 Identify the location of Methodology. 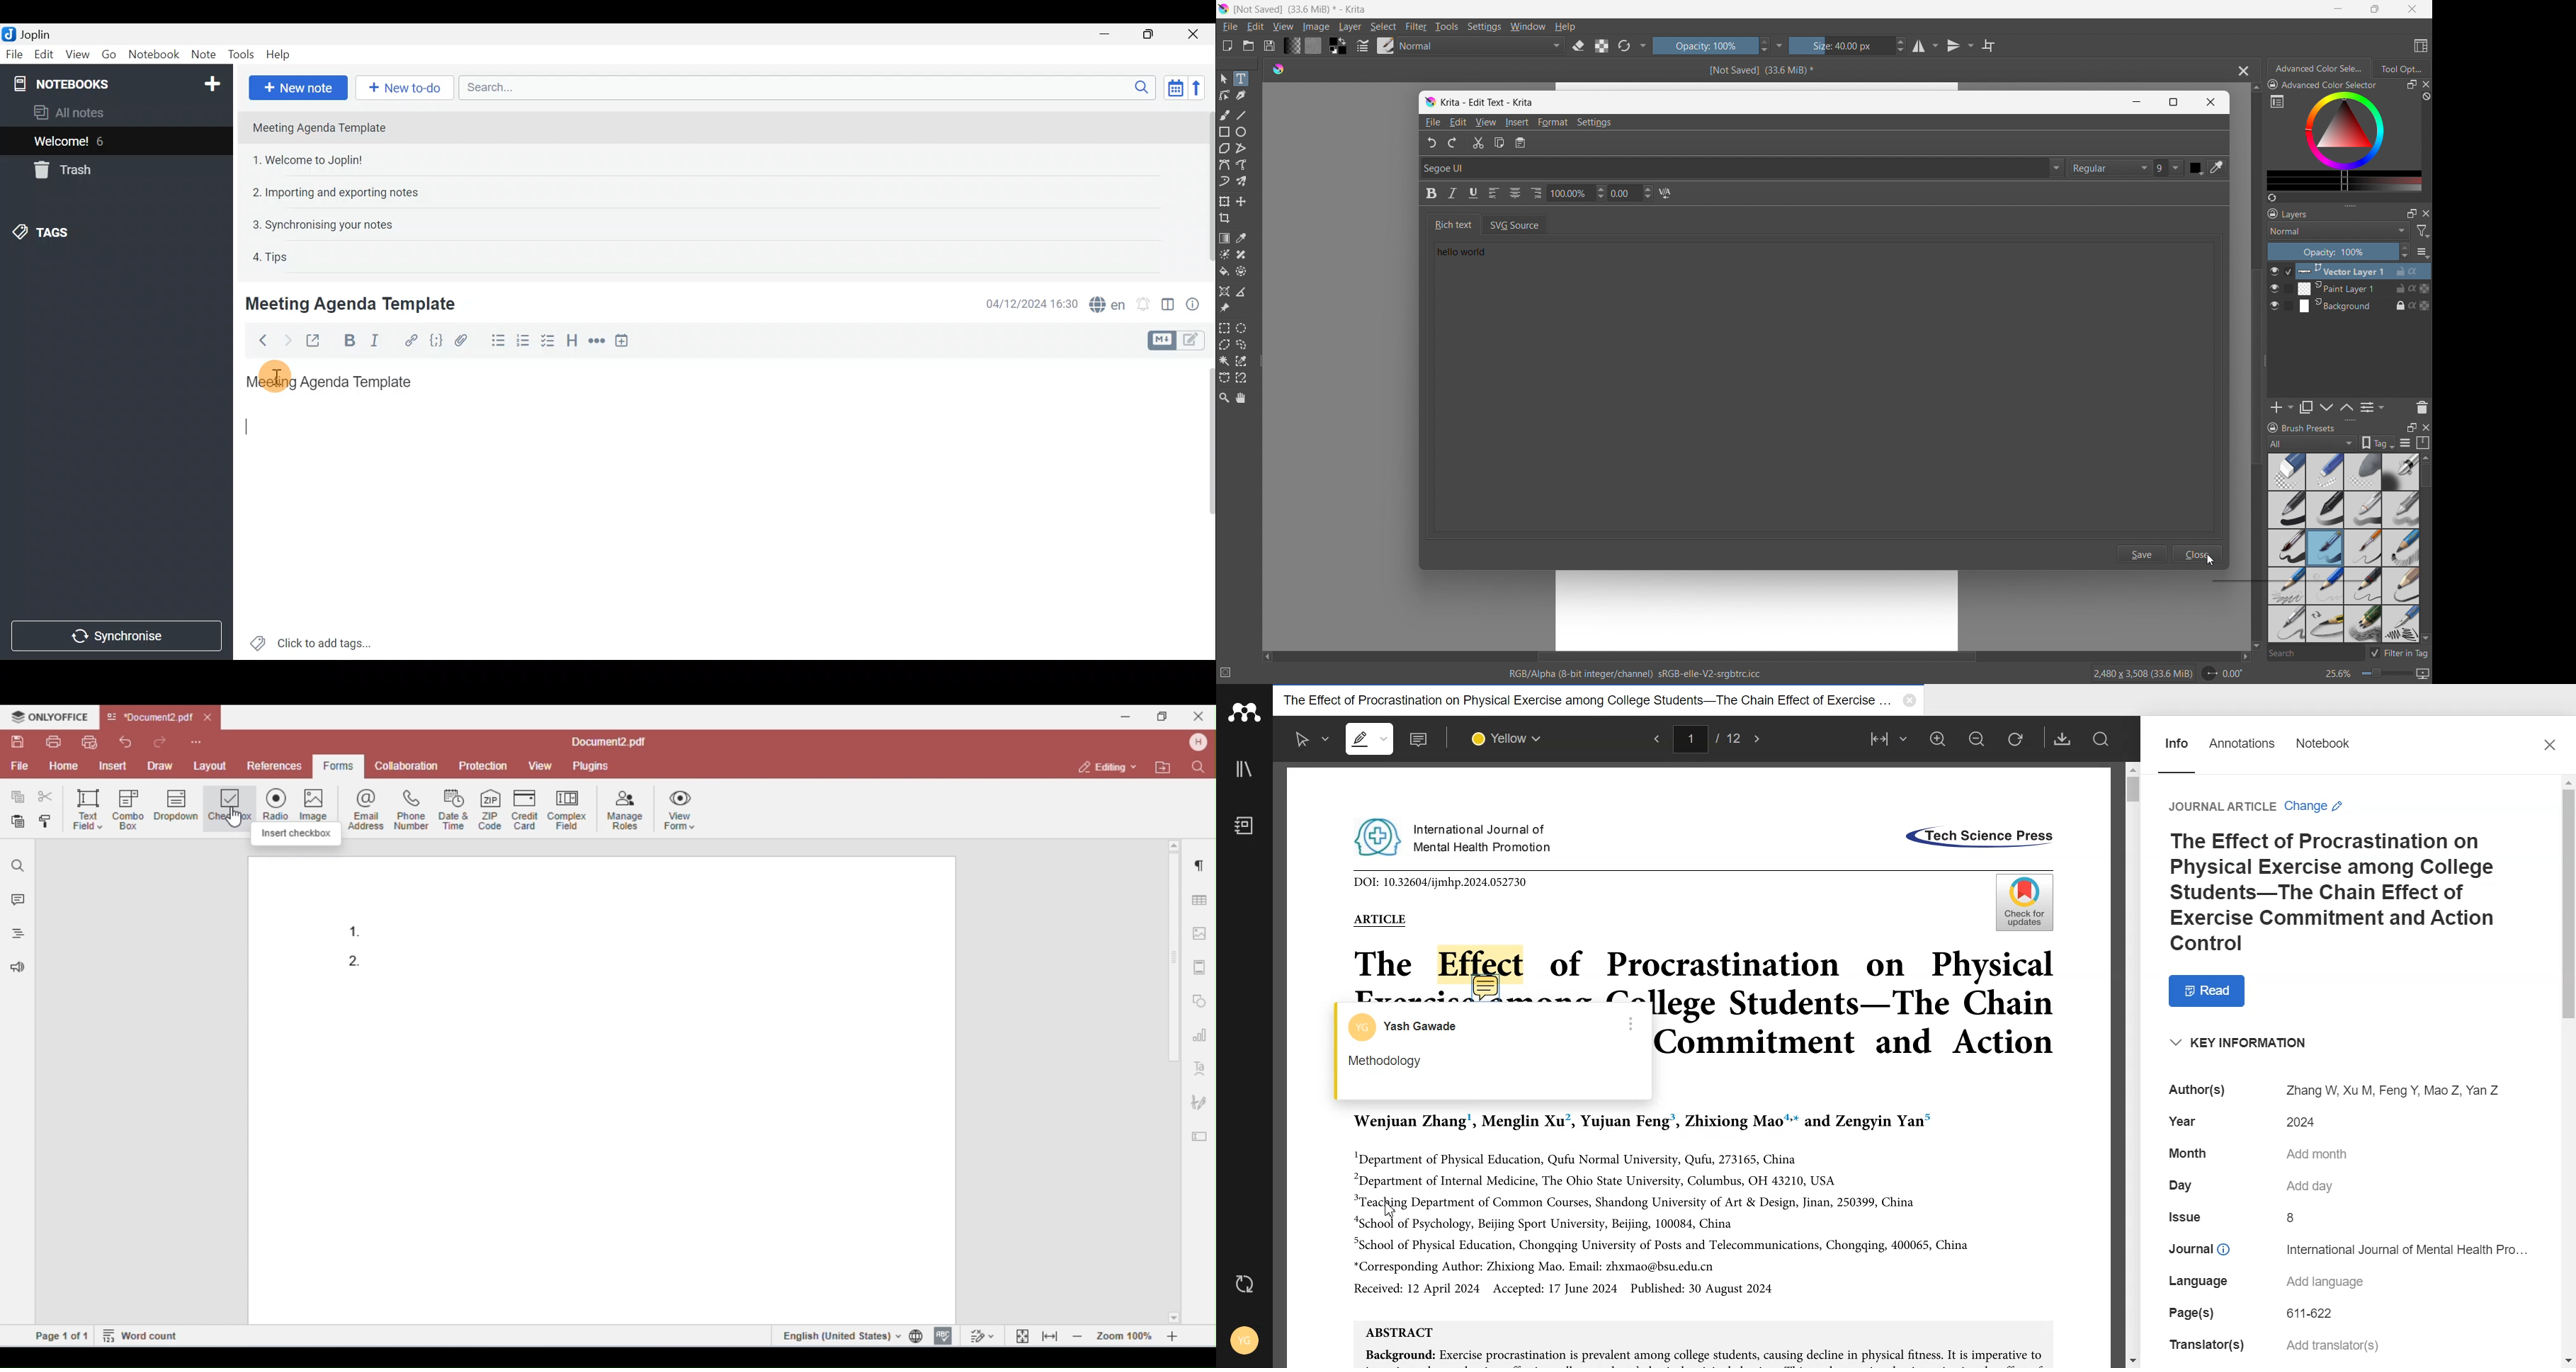
(1480, 1068).